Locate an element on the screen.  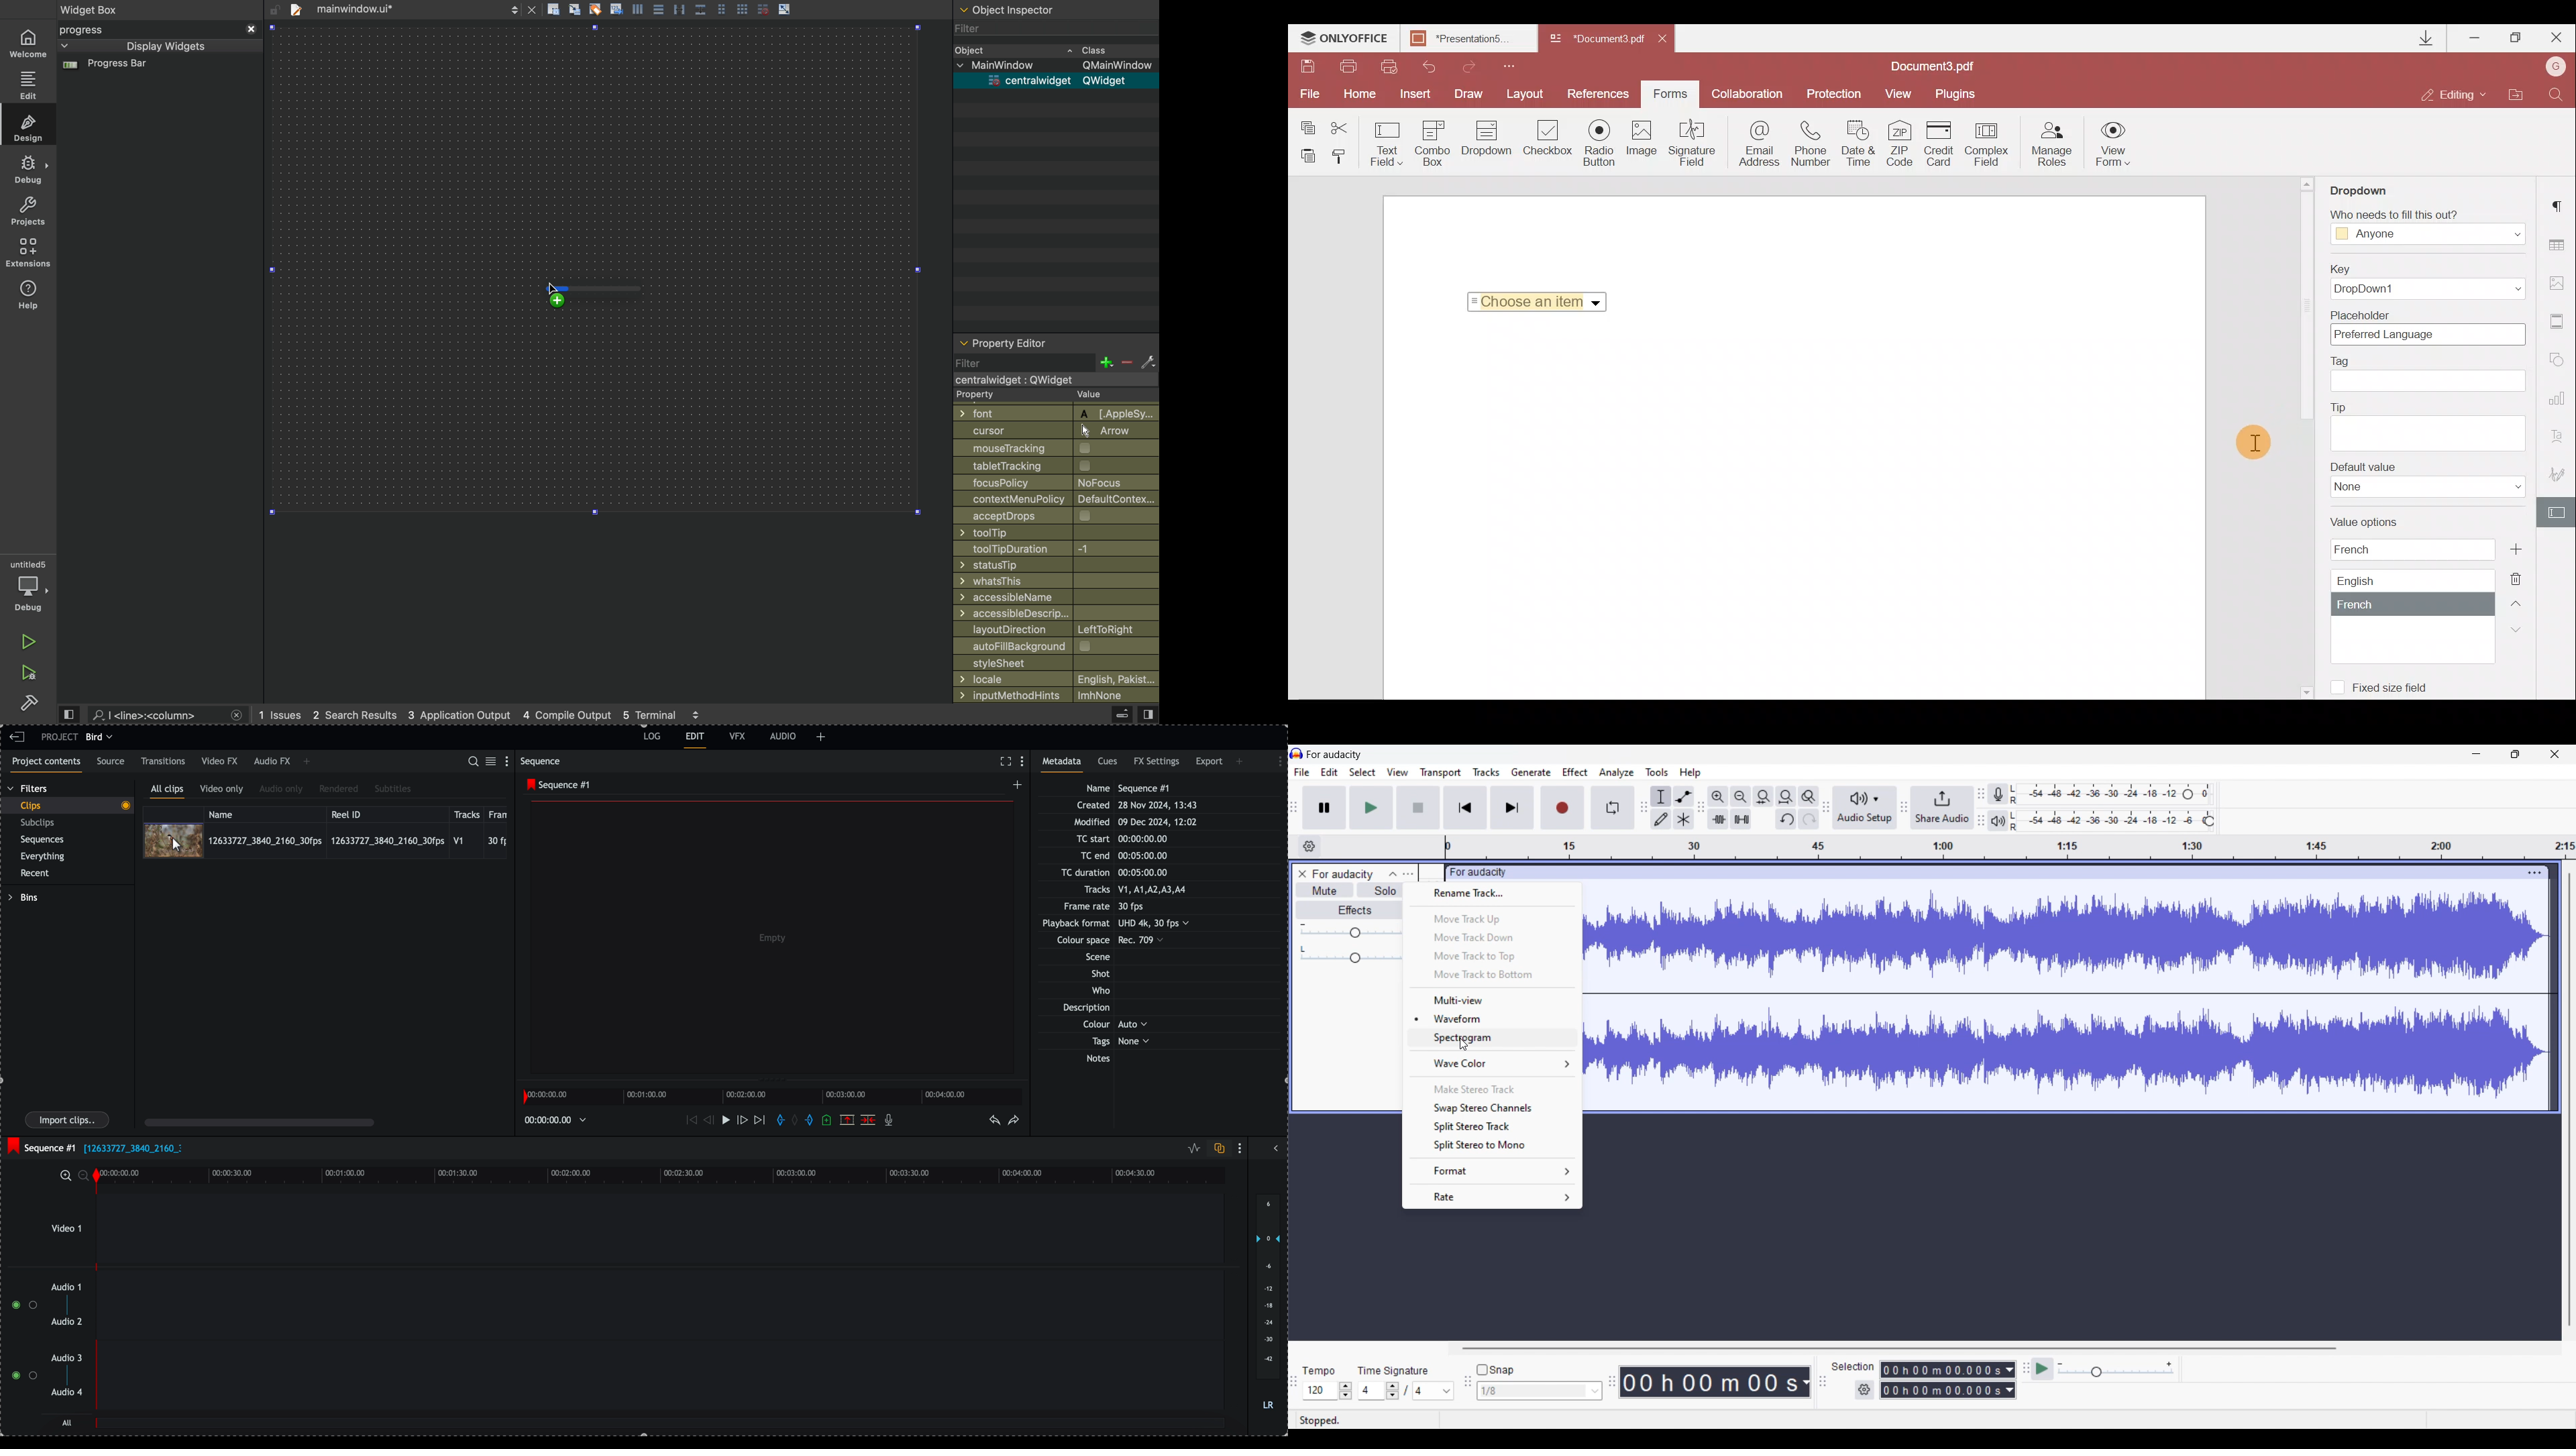
timeline is located at coordinates (659, 1175).